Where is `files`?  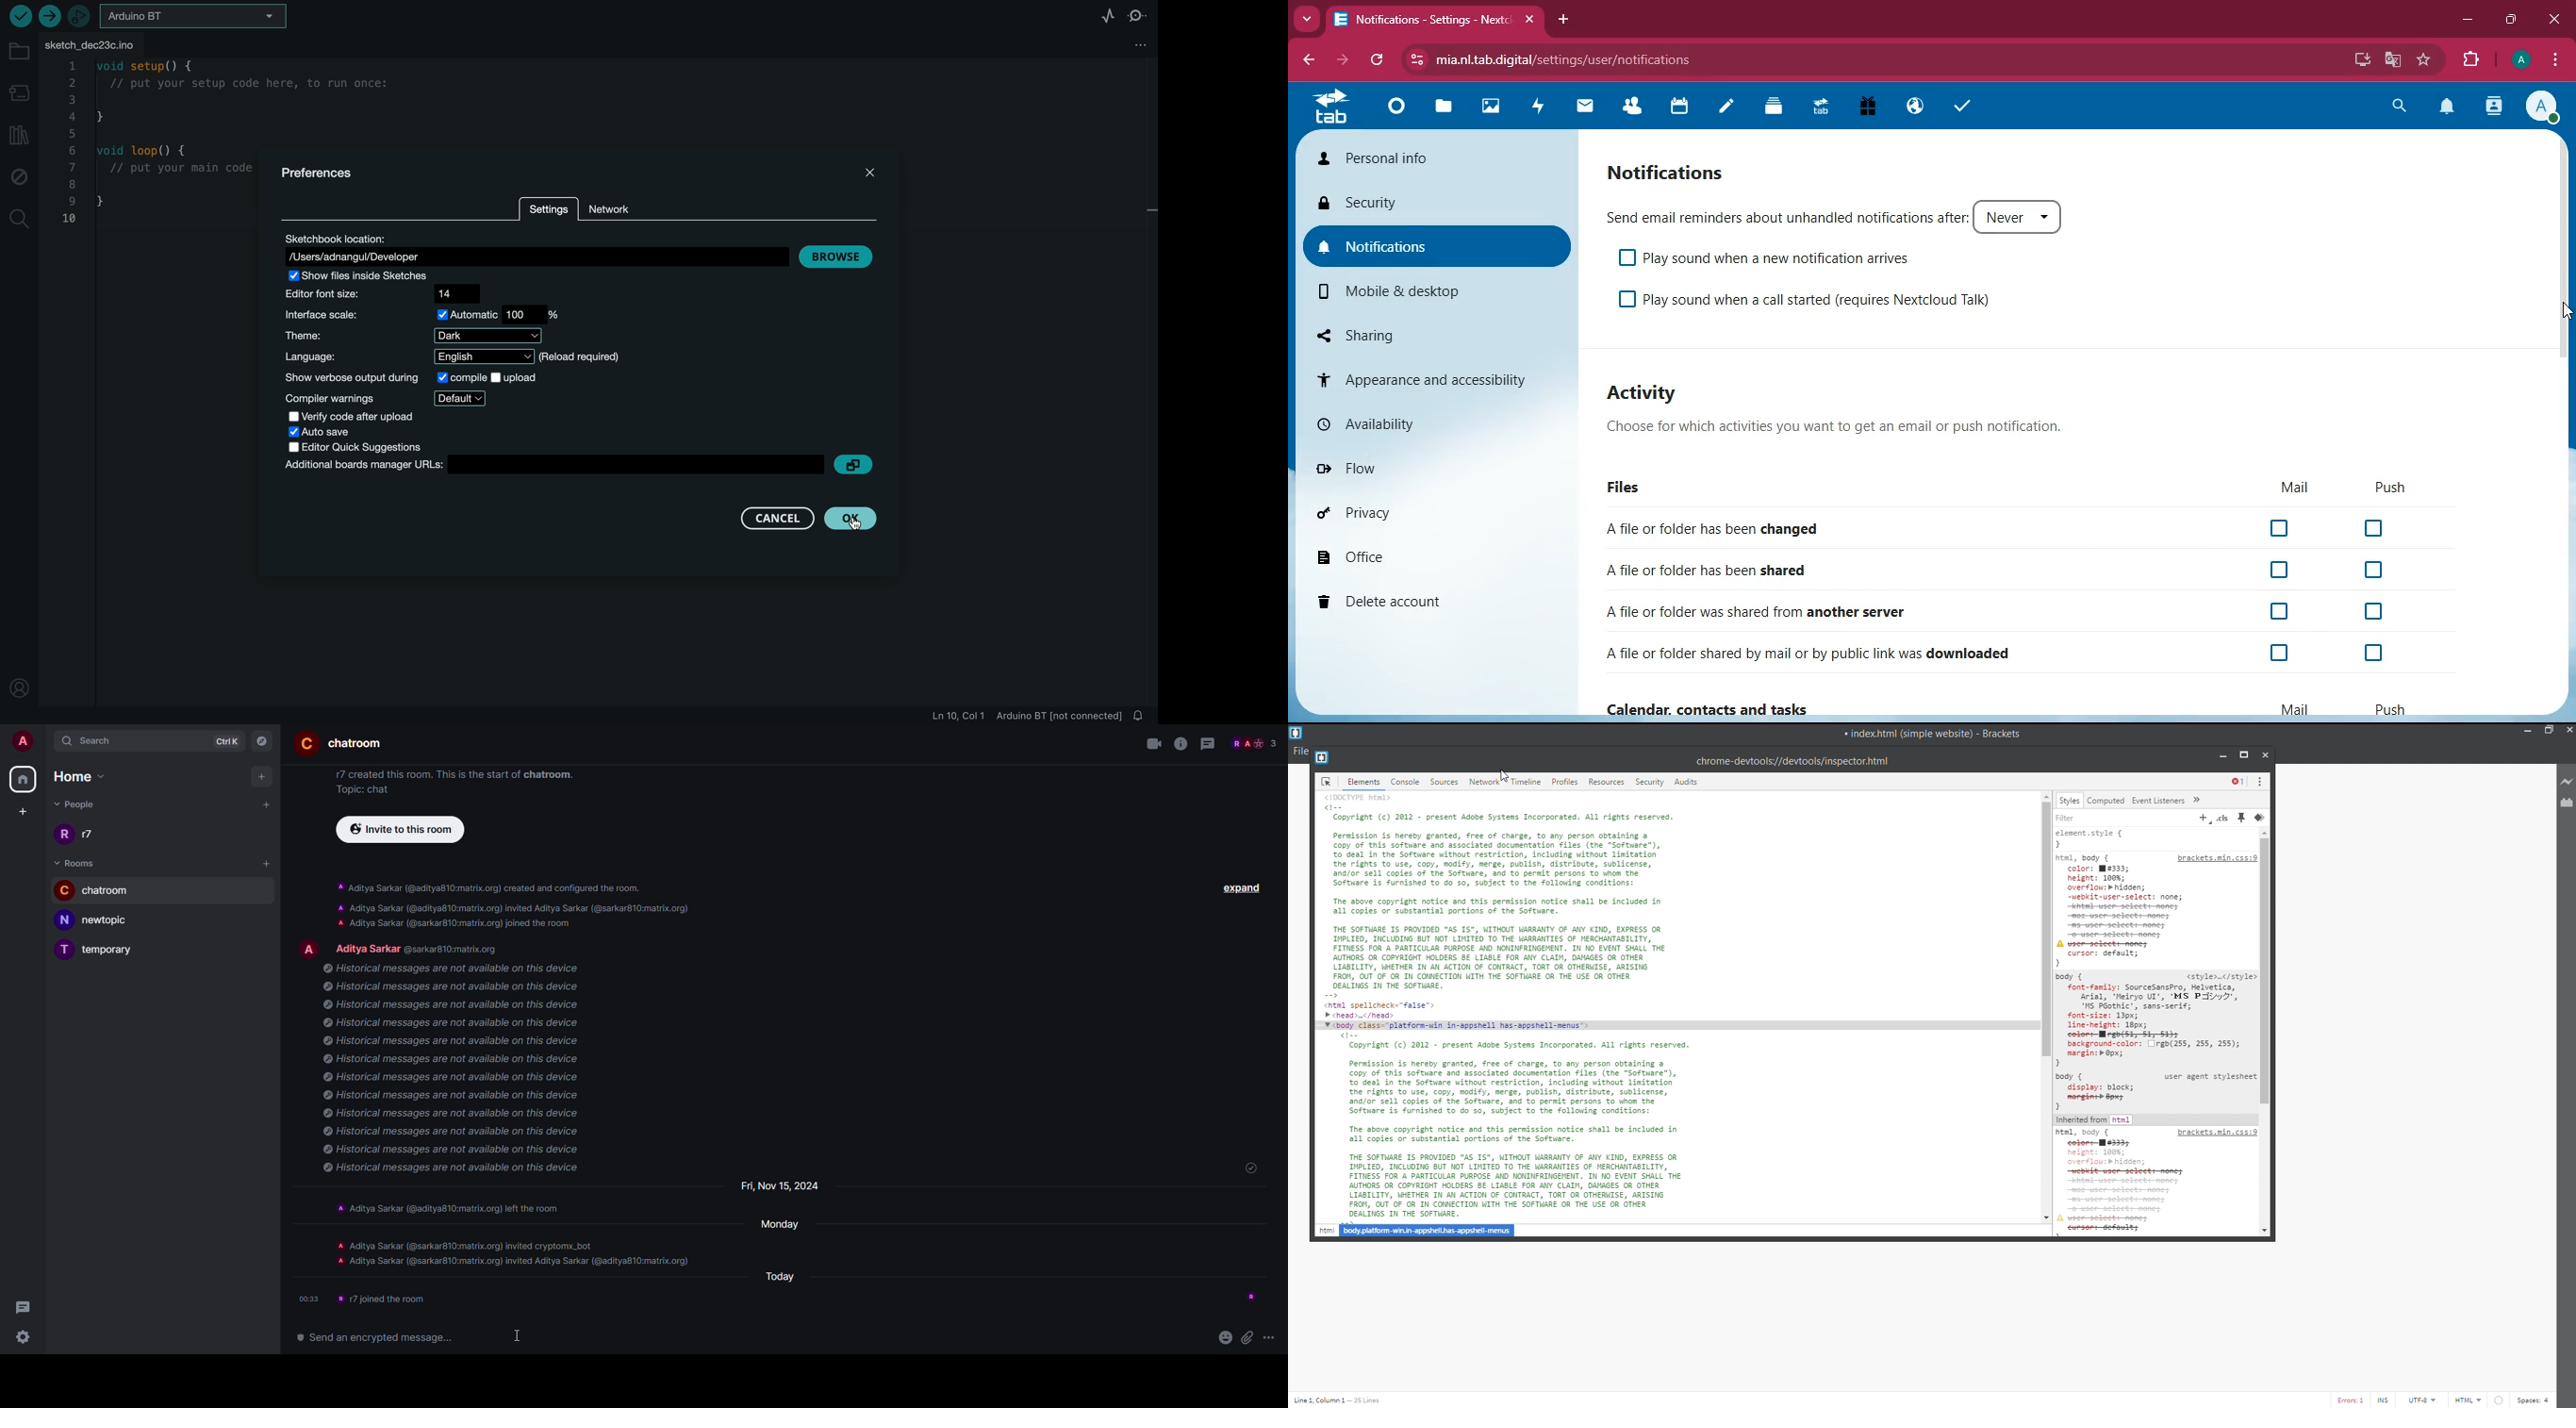
files is located at coordinates (1646, 488).